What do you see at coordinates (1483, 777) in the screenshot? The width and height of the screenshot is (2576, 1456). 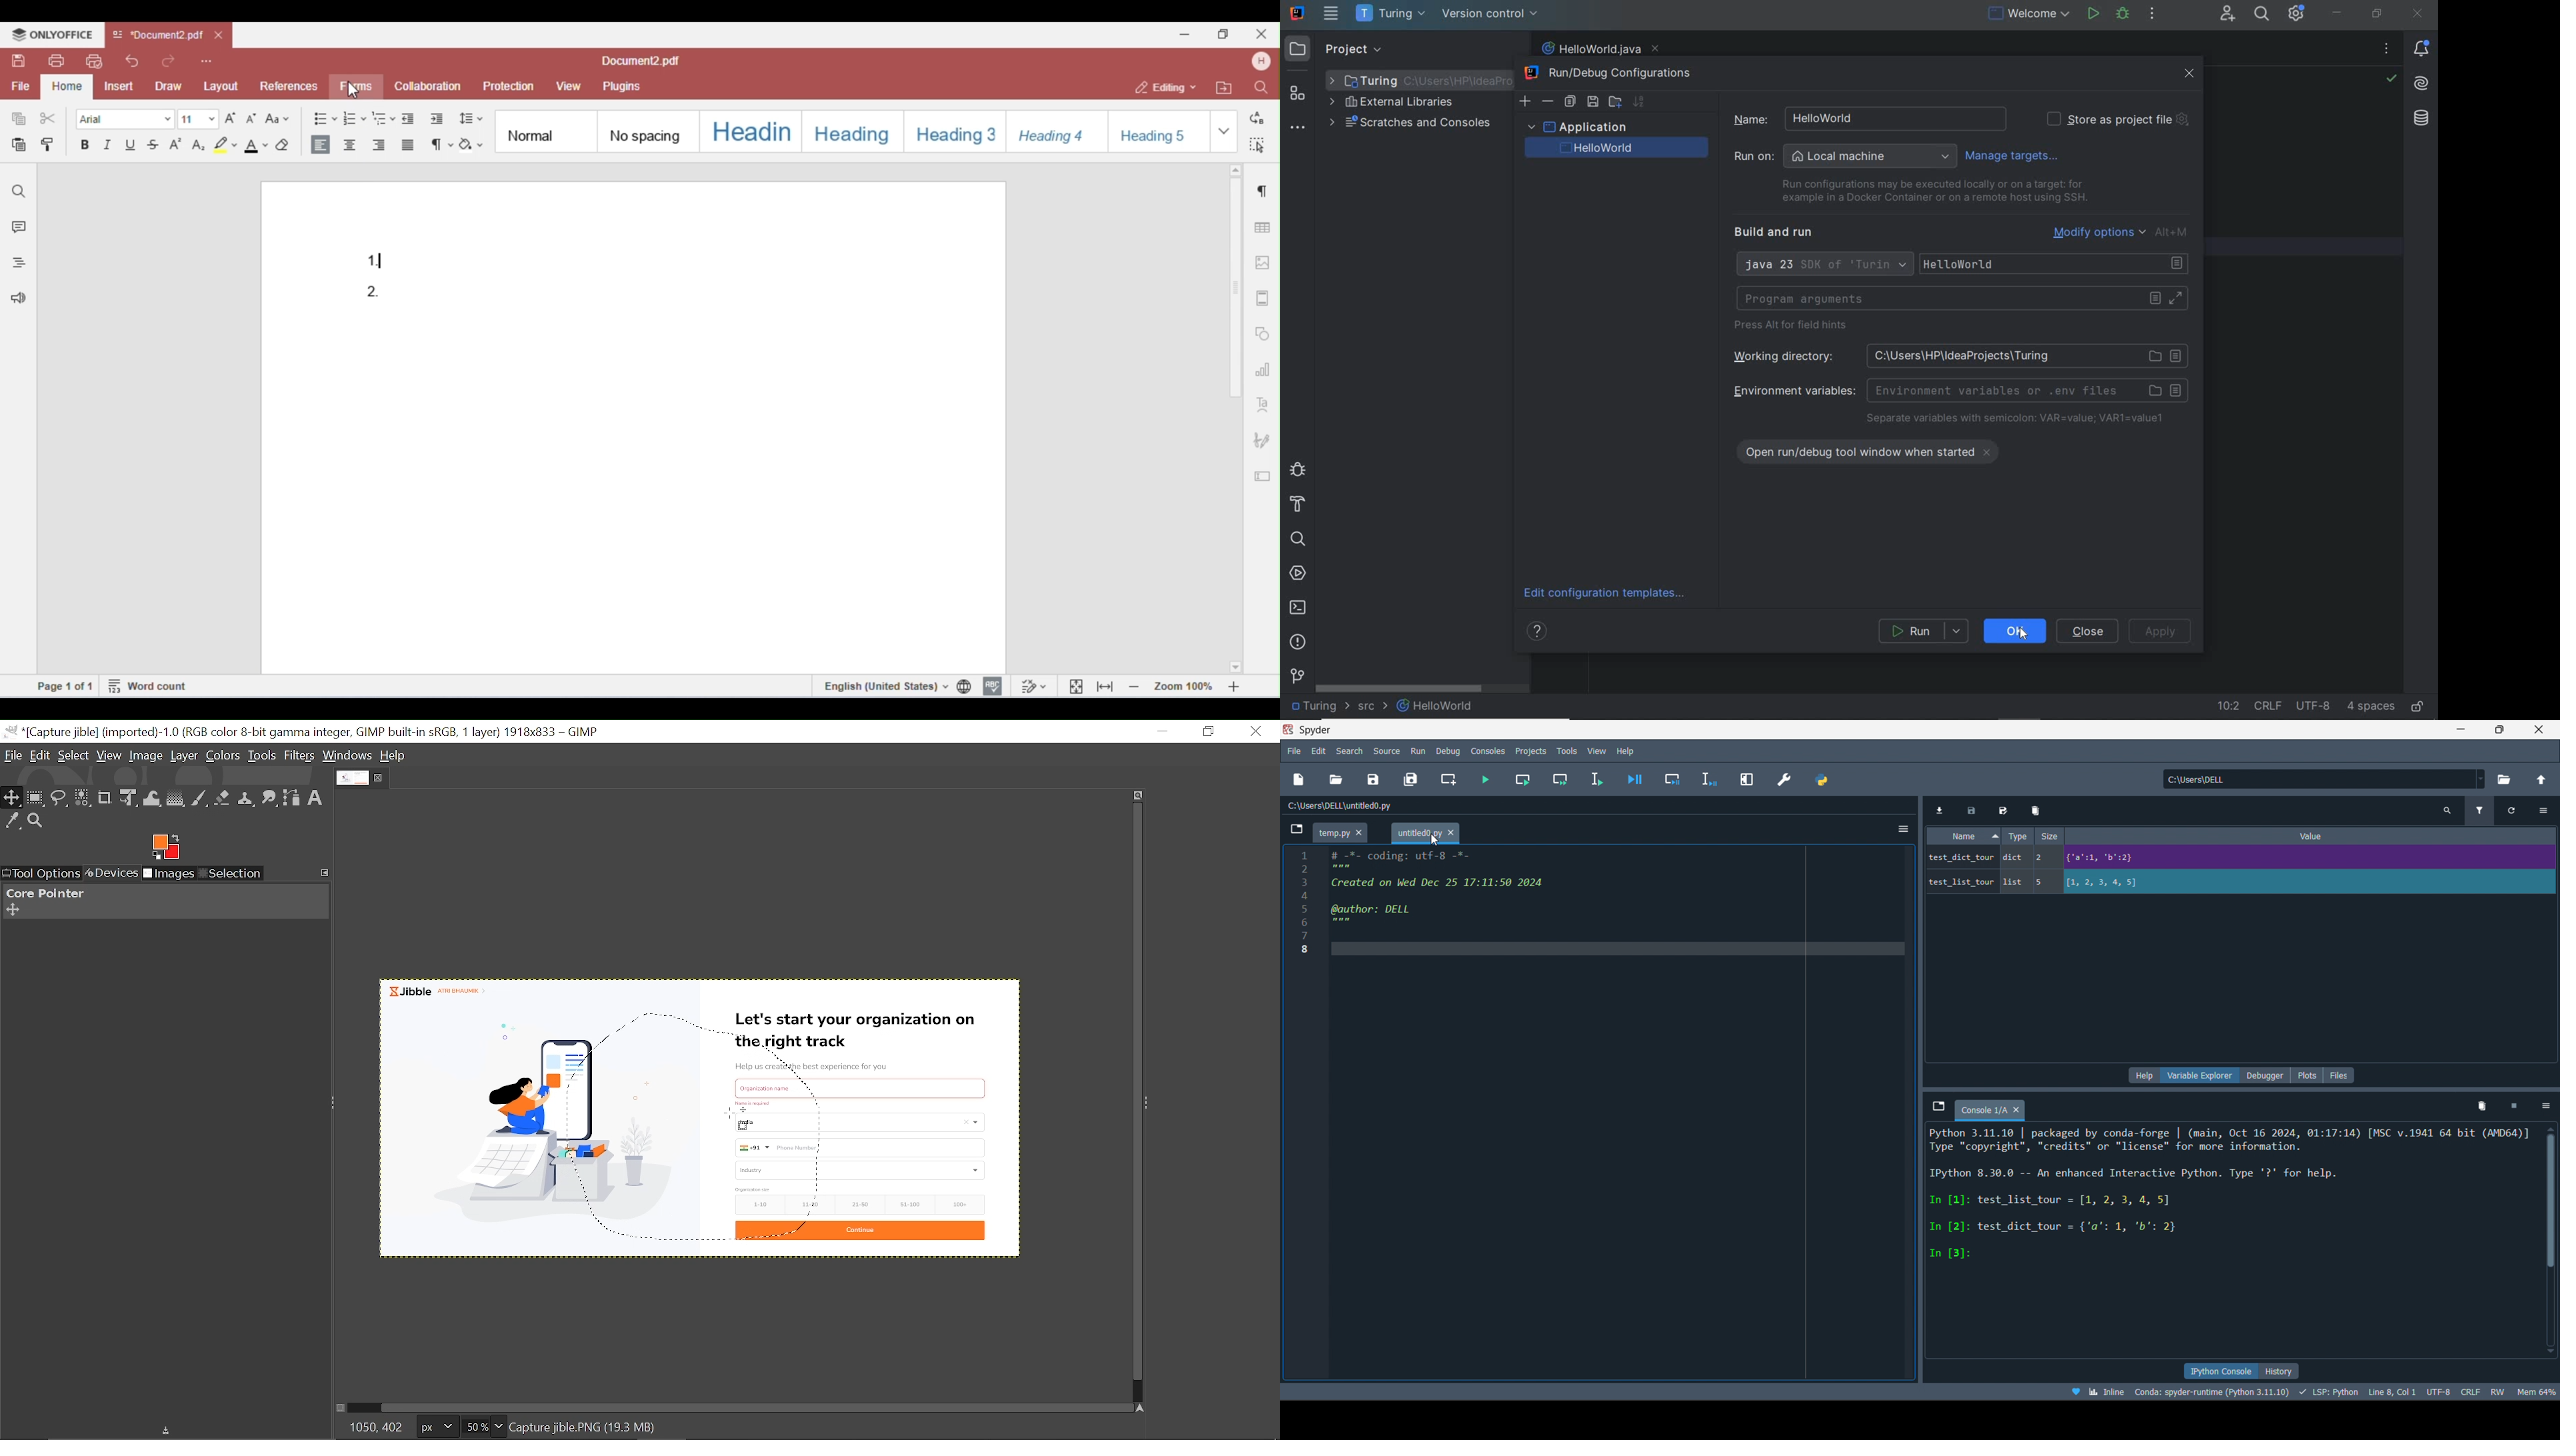 I see `run file` at bounding box center [1483, 777].